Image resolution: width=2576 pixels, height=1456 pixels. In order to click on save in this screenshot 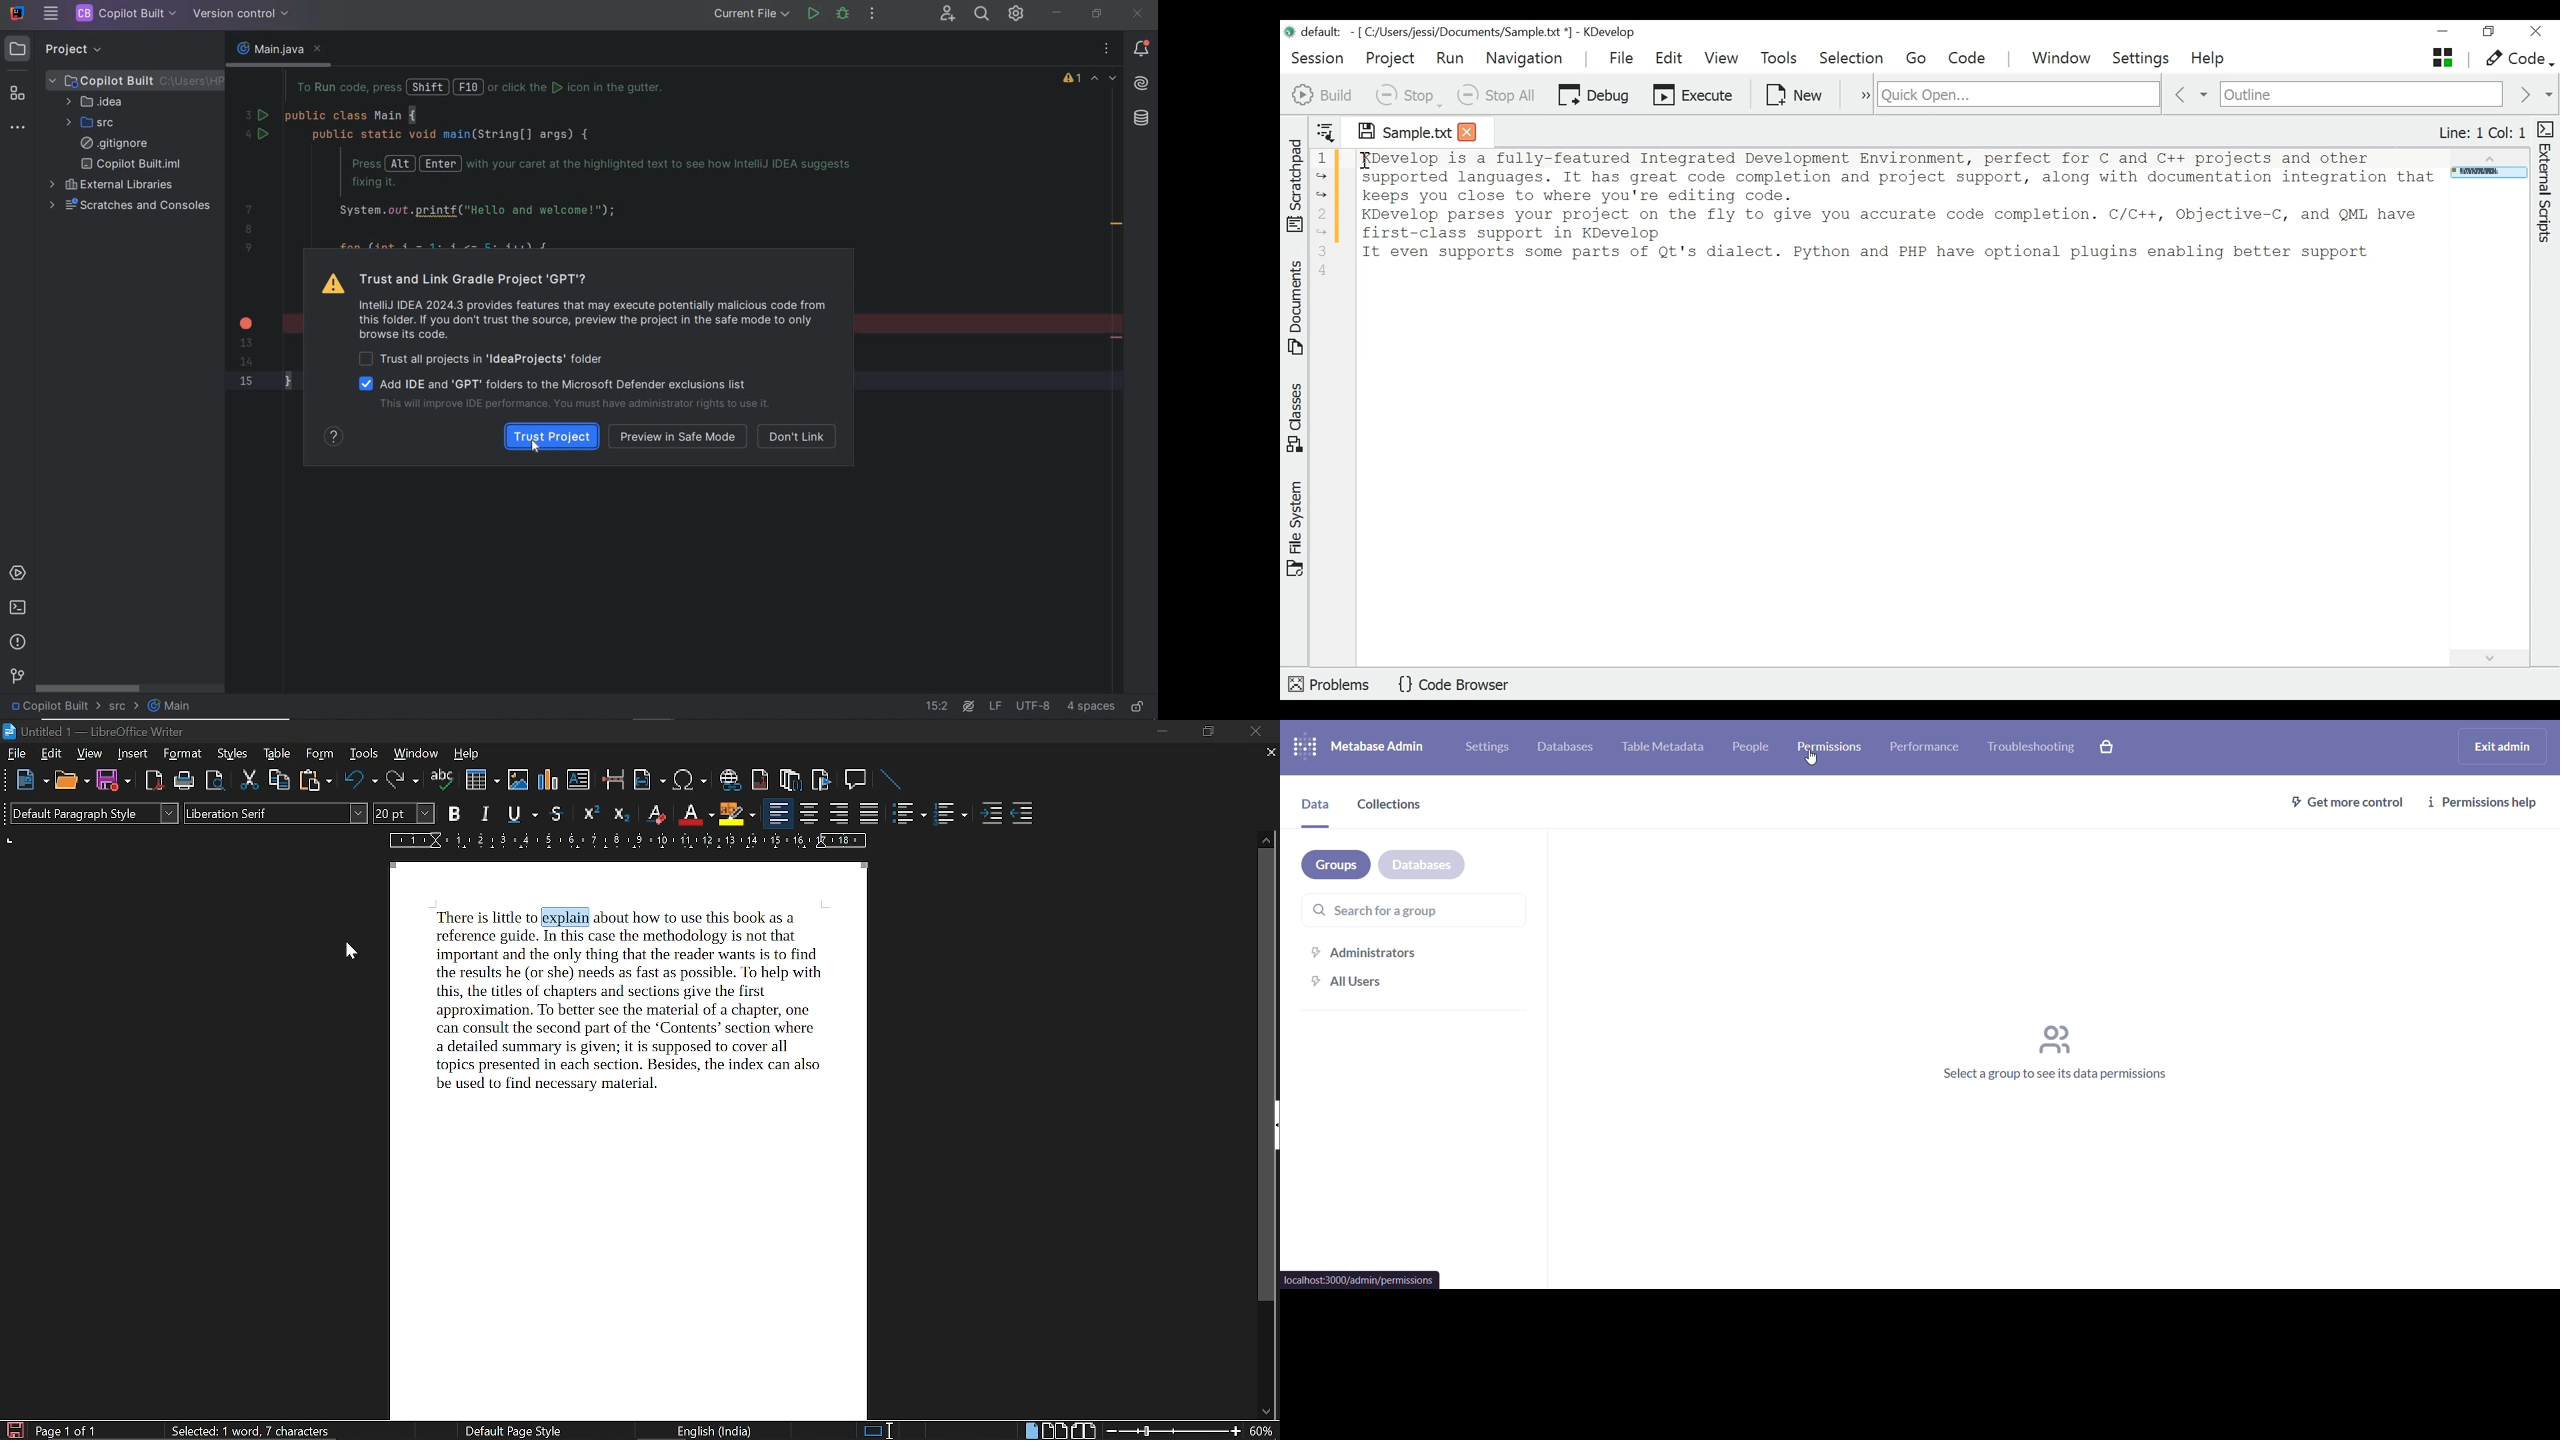, I will do `click(114, 781)`.